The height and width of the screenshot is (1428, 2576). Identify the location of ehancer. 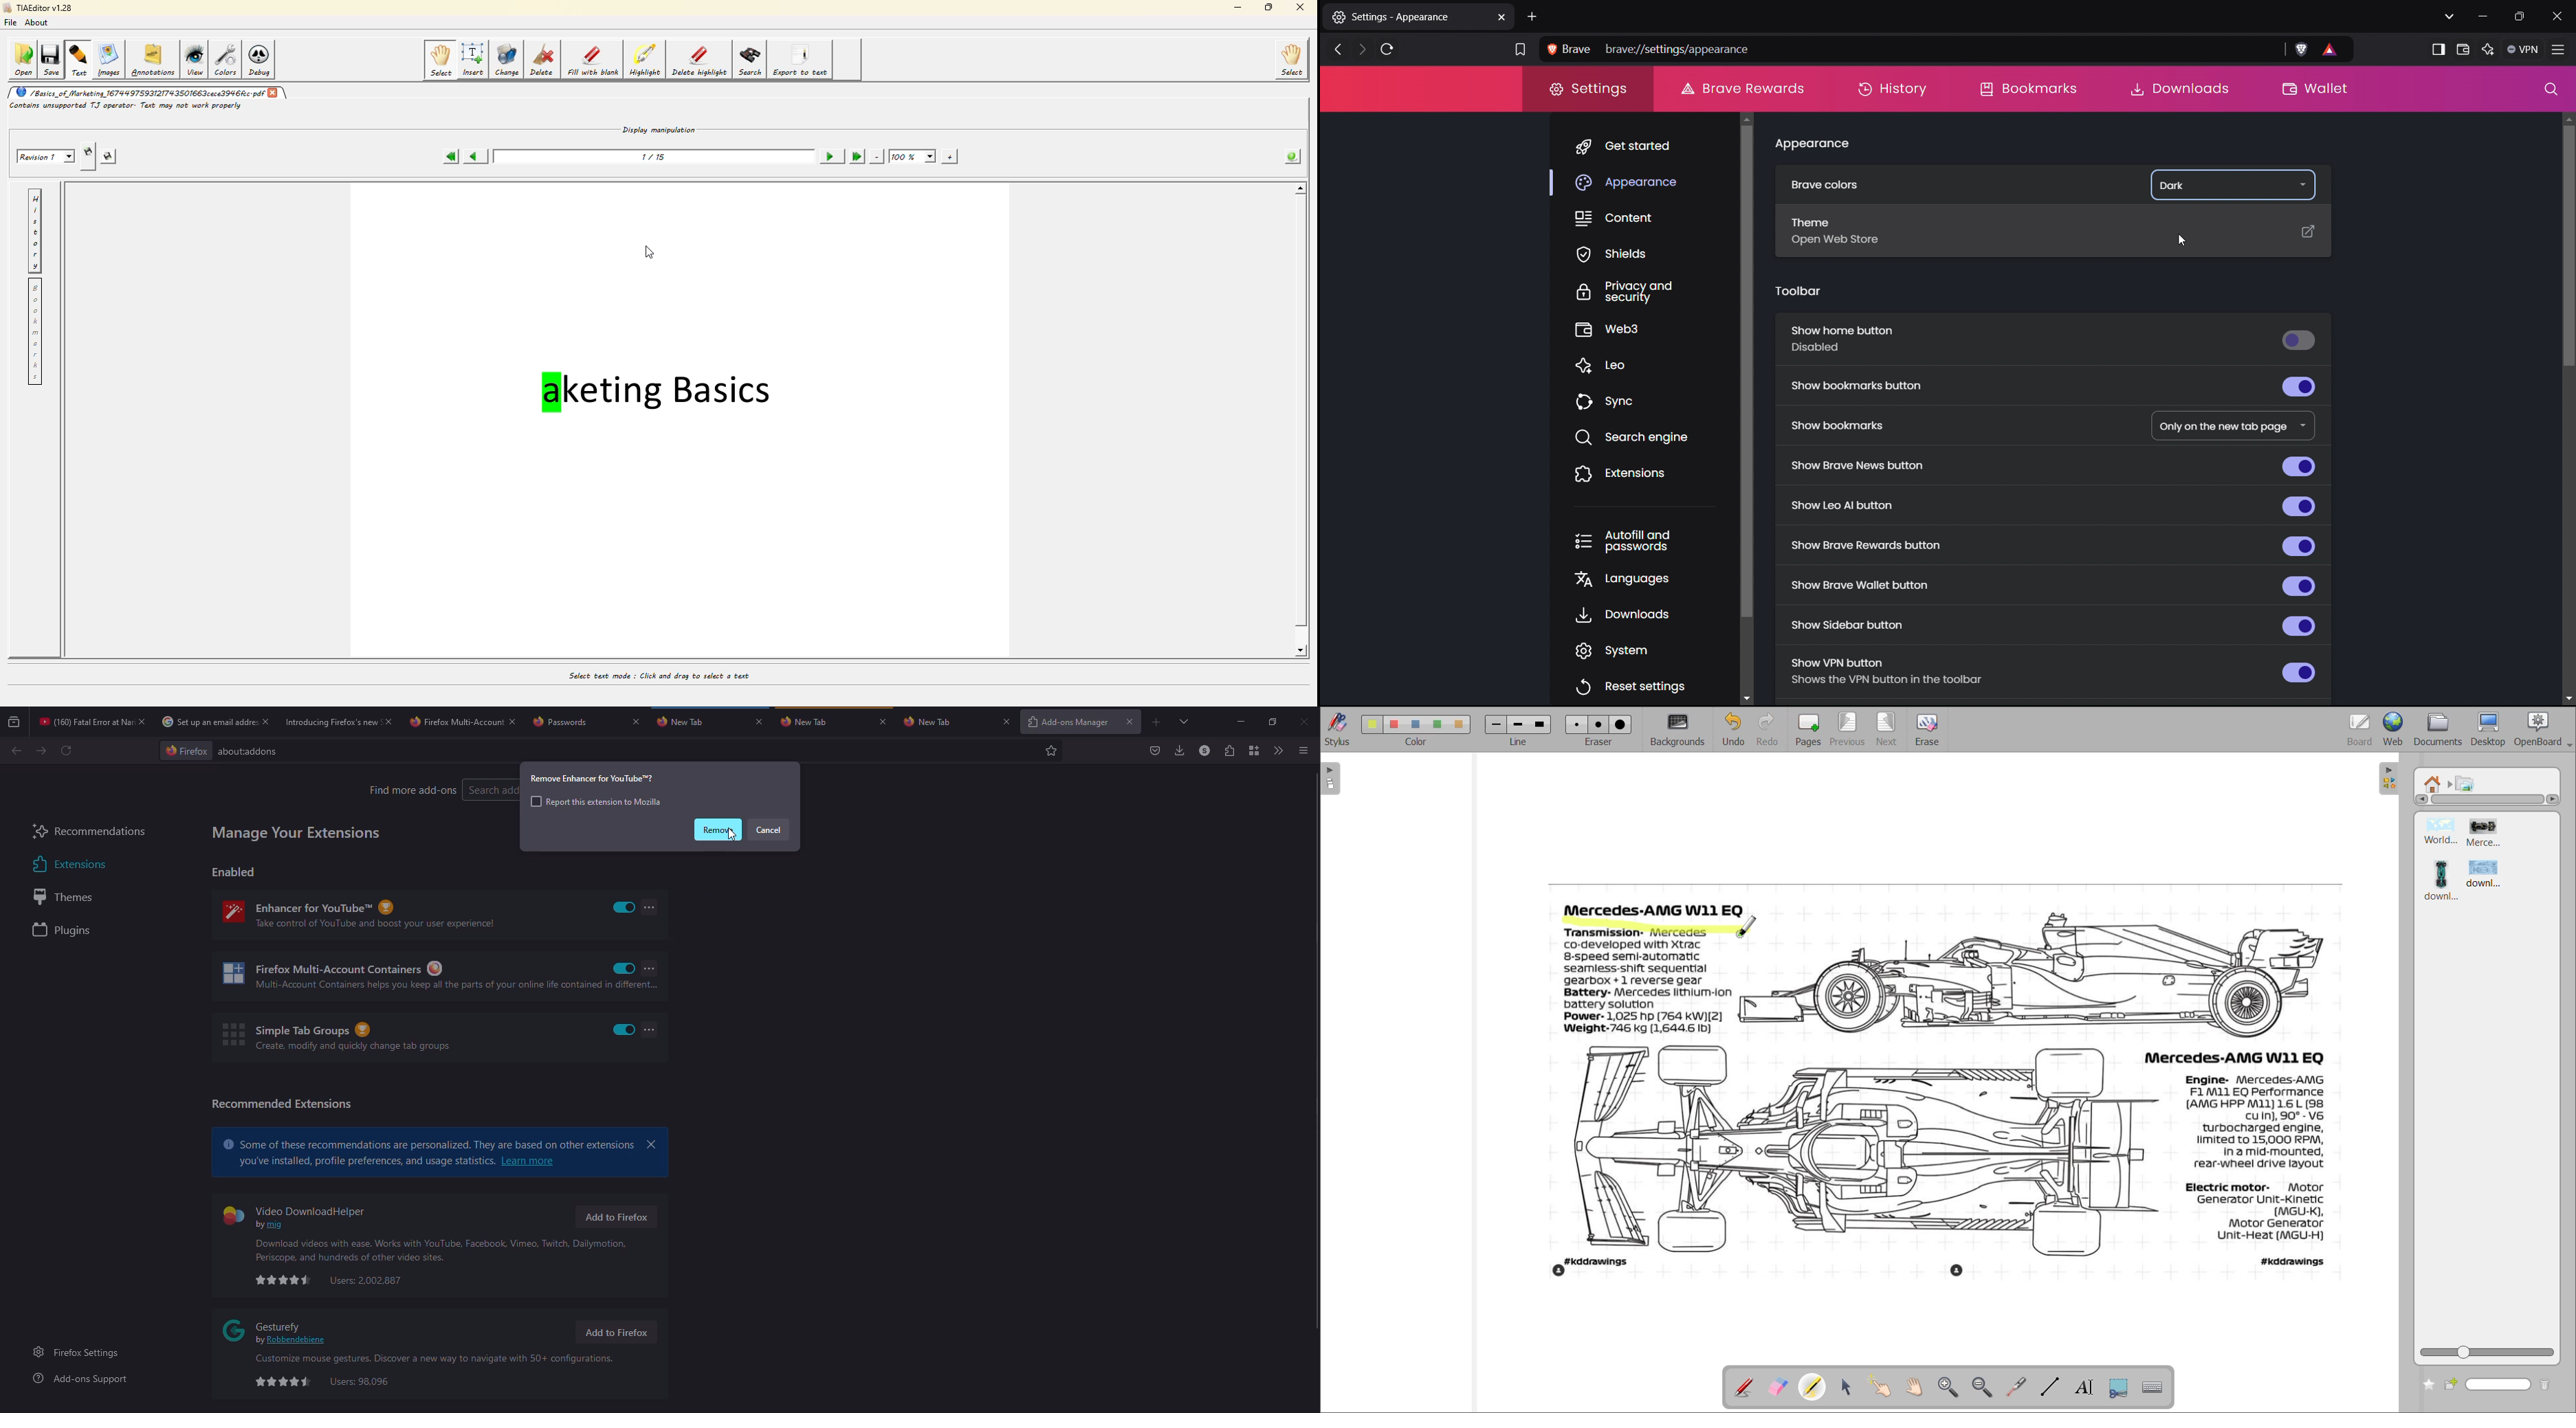
(367, 915).